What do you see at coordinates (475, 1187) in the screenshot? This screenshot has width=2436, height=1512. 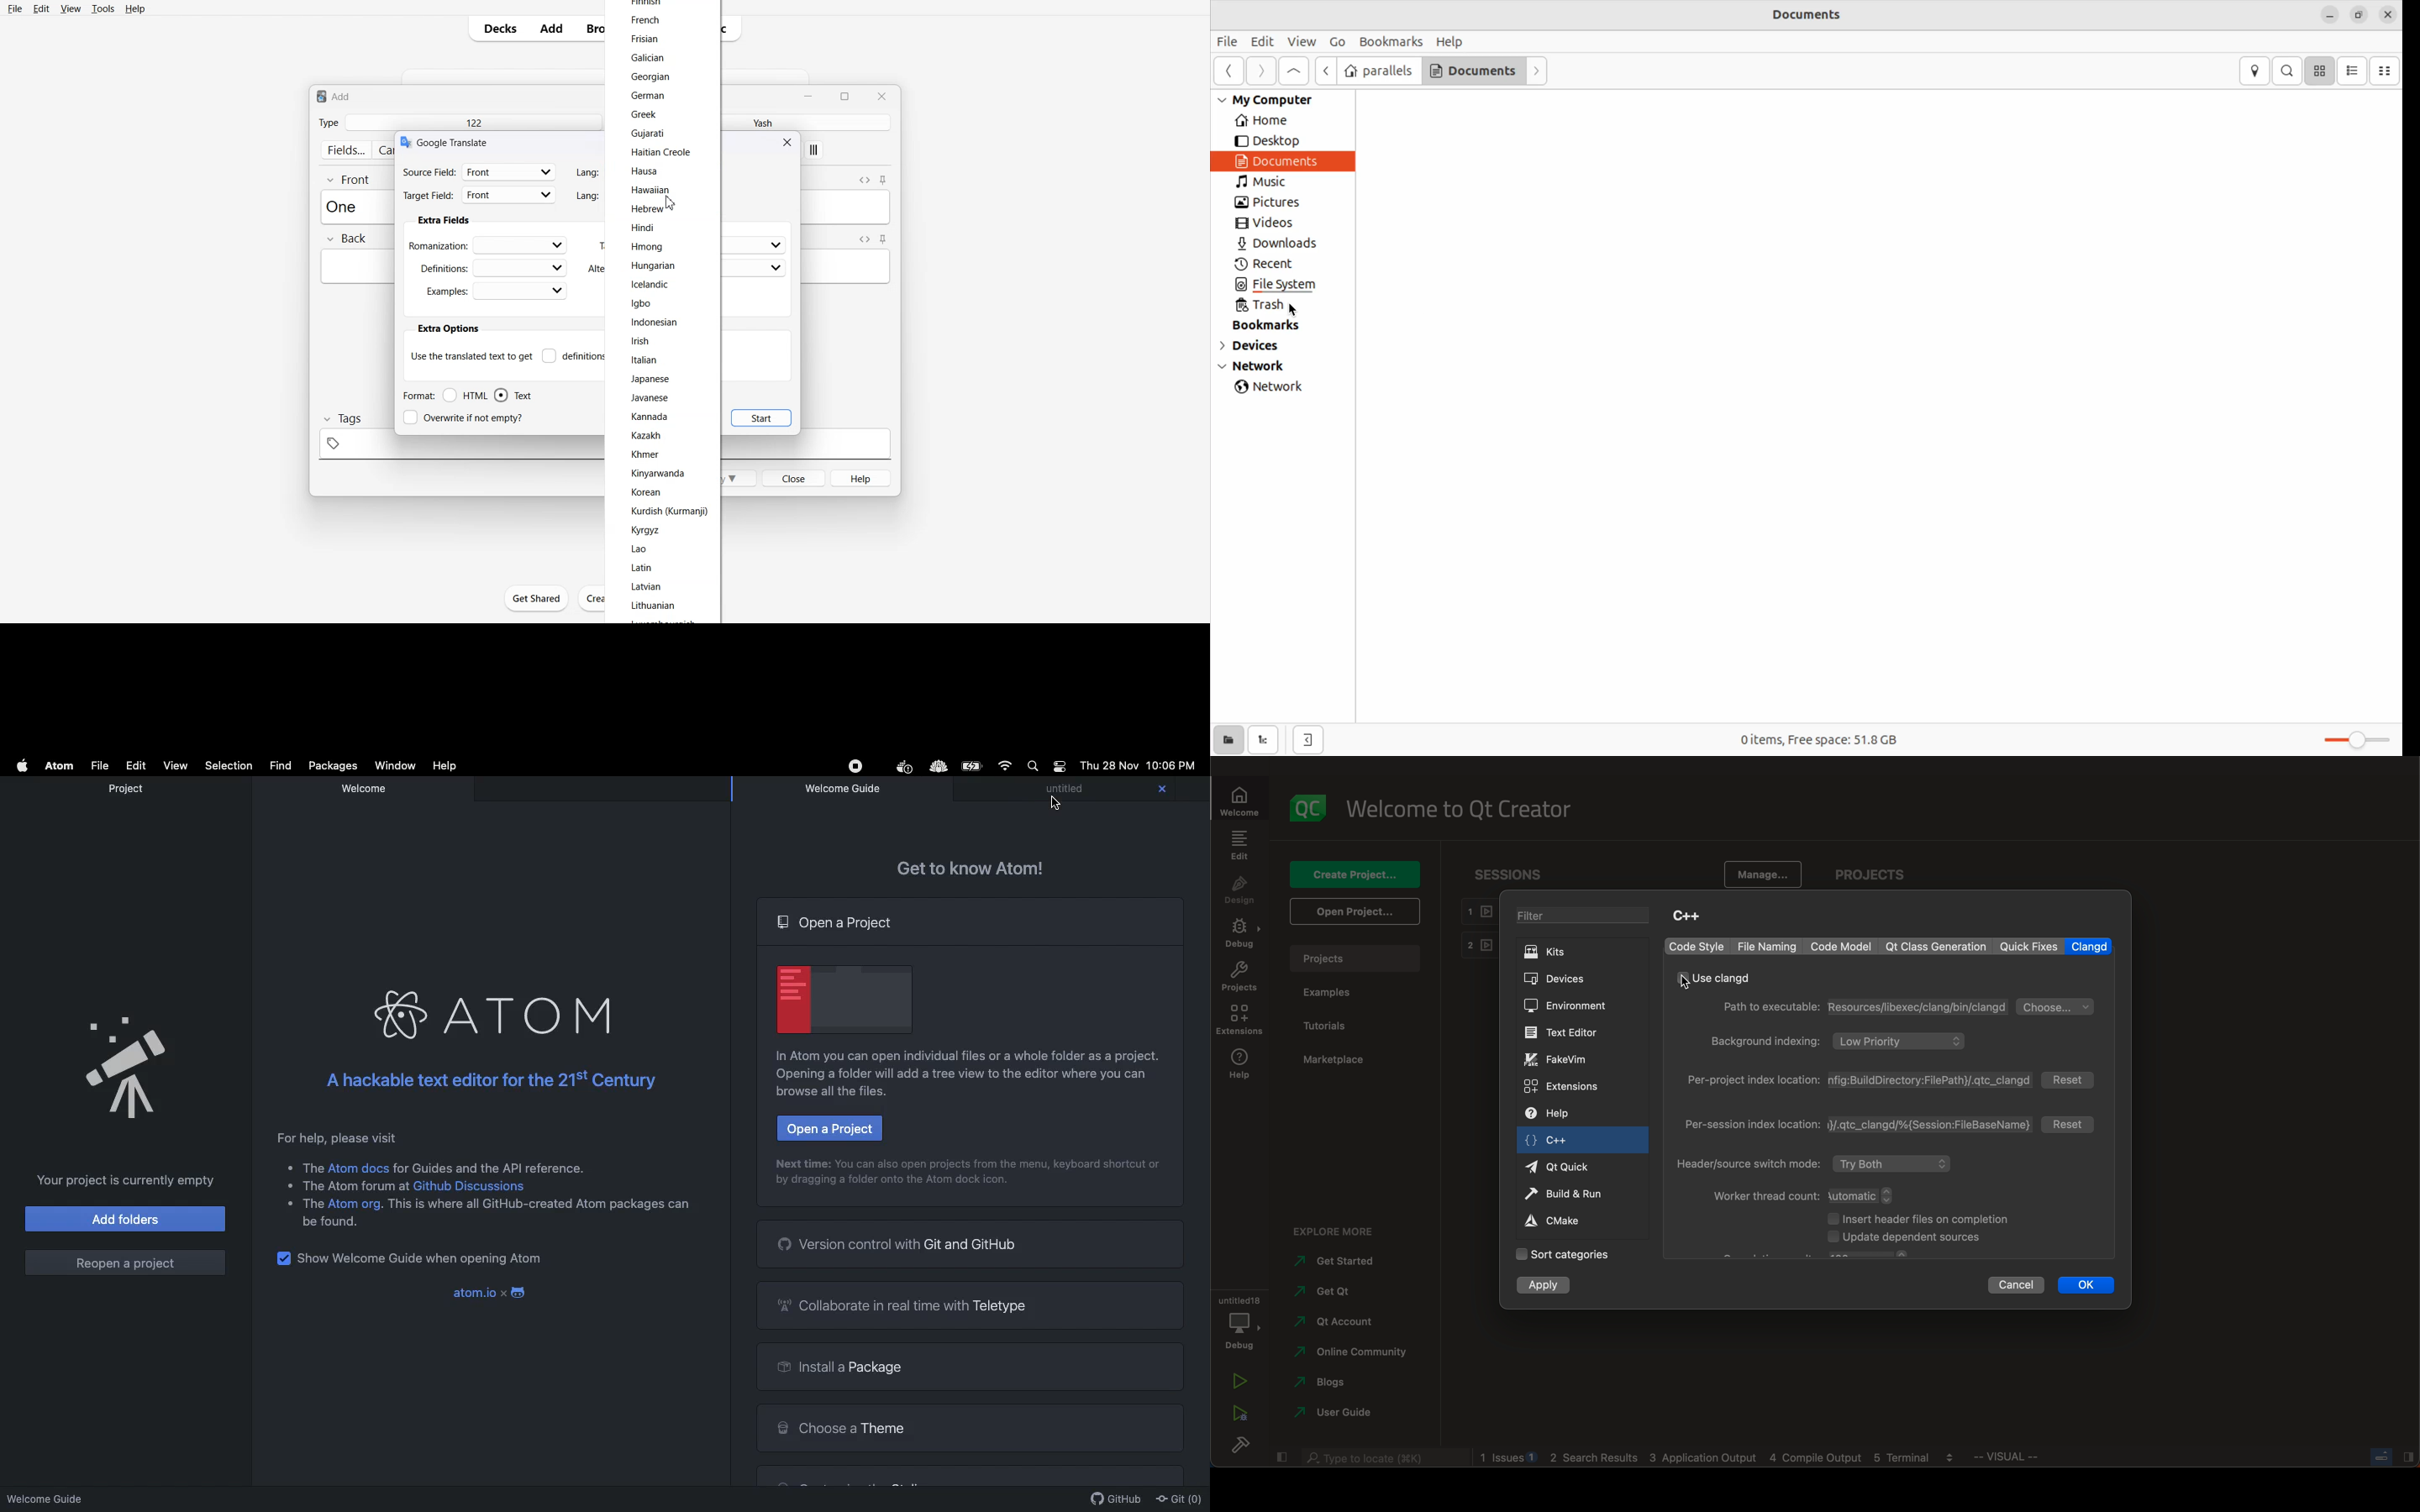 I see `Github Discussion` at bounding box center [475, 1187].